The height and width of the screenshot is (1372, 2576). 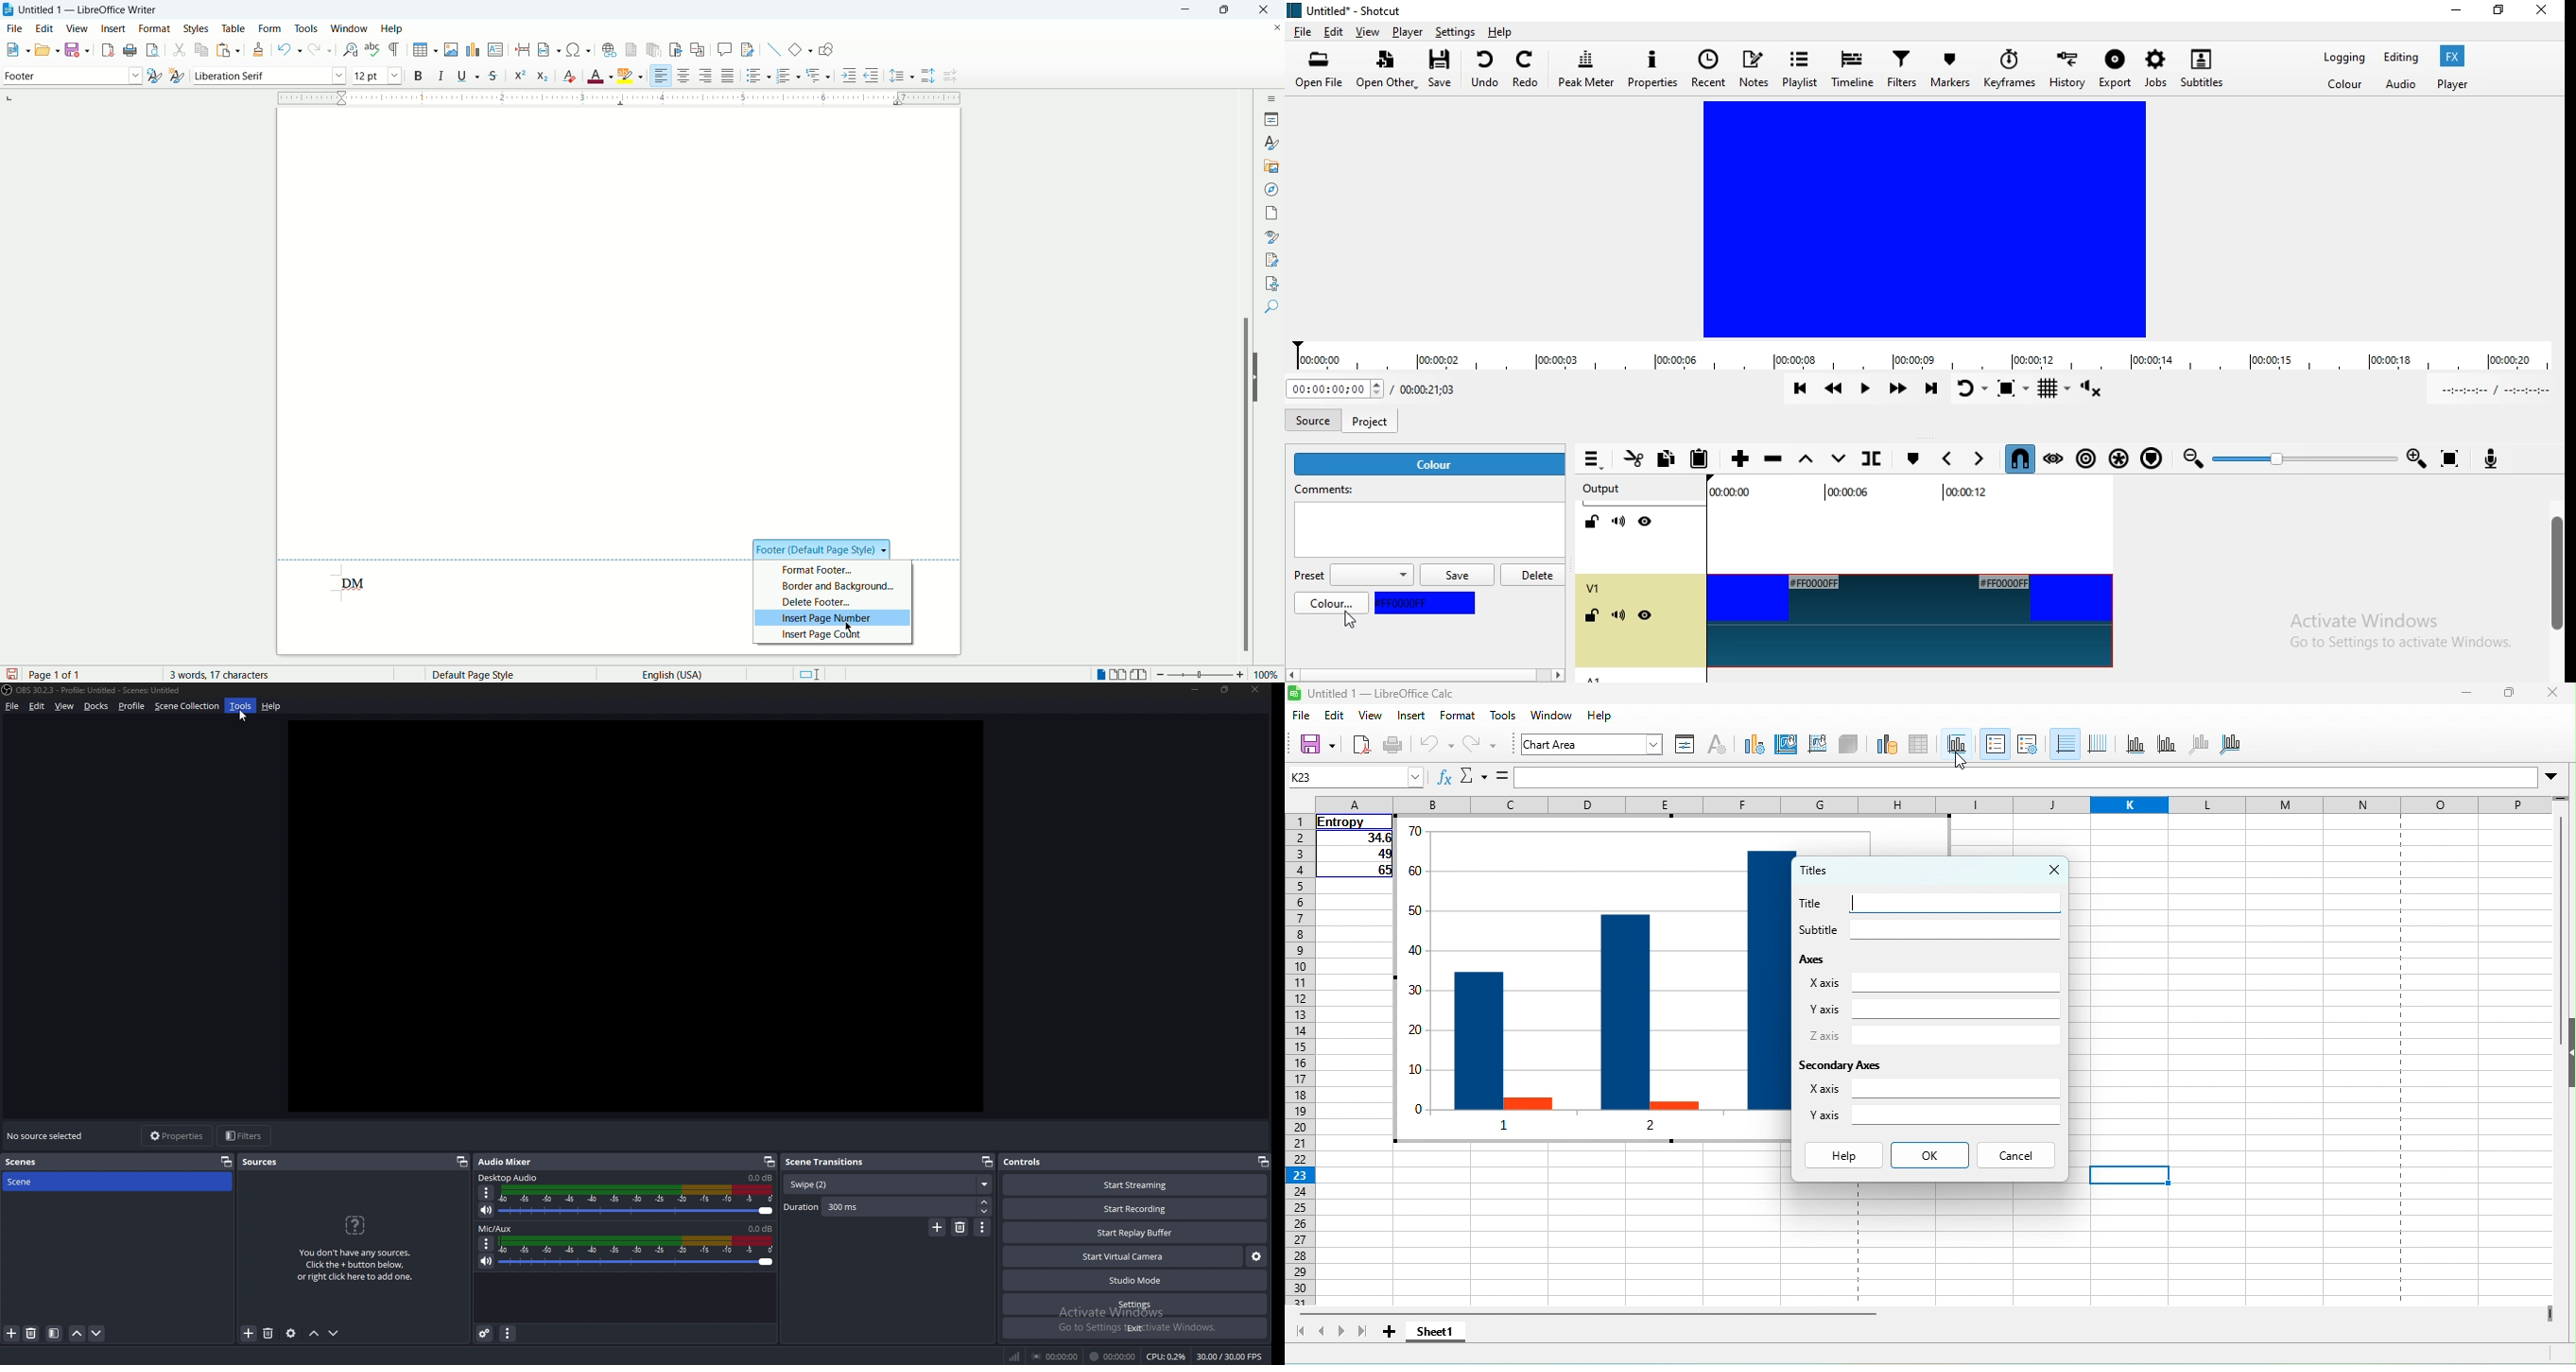 I want to click on empty box, so click(x=1428, y=533).